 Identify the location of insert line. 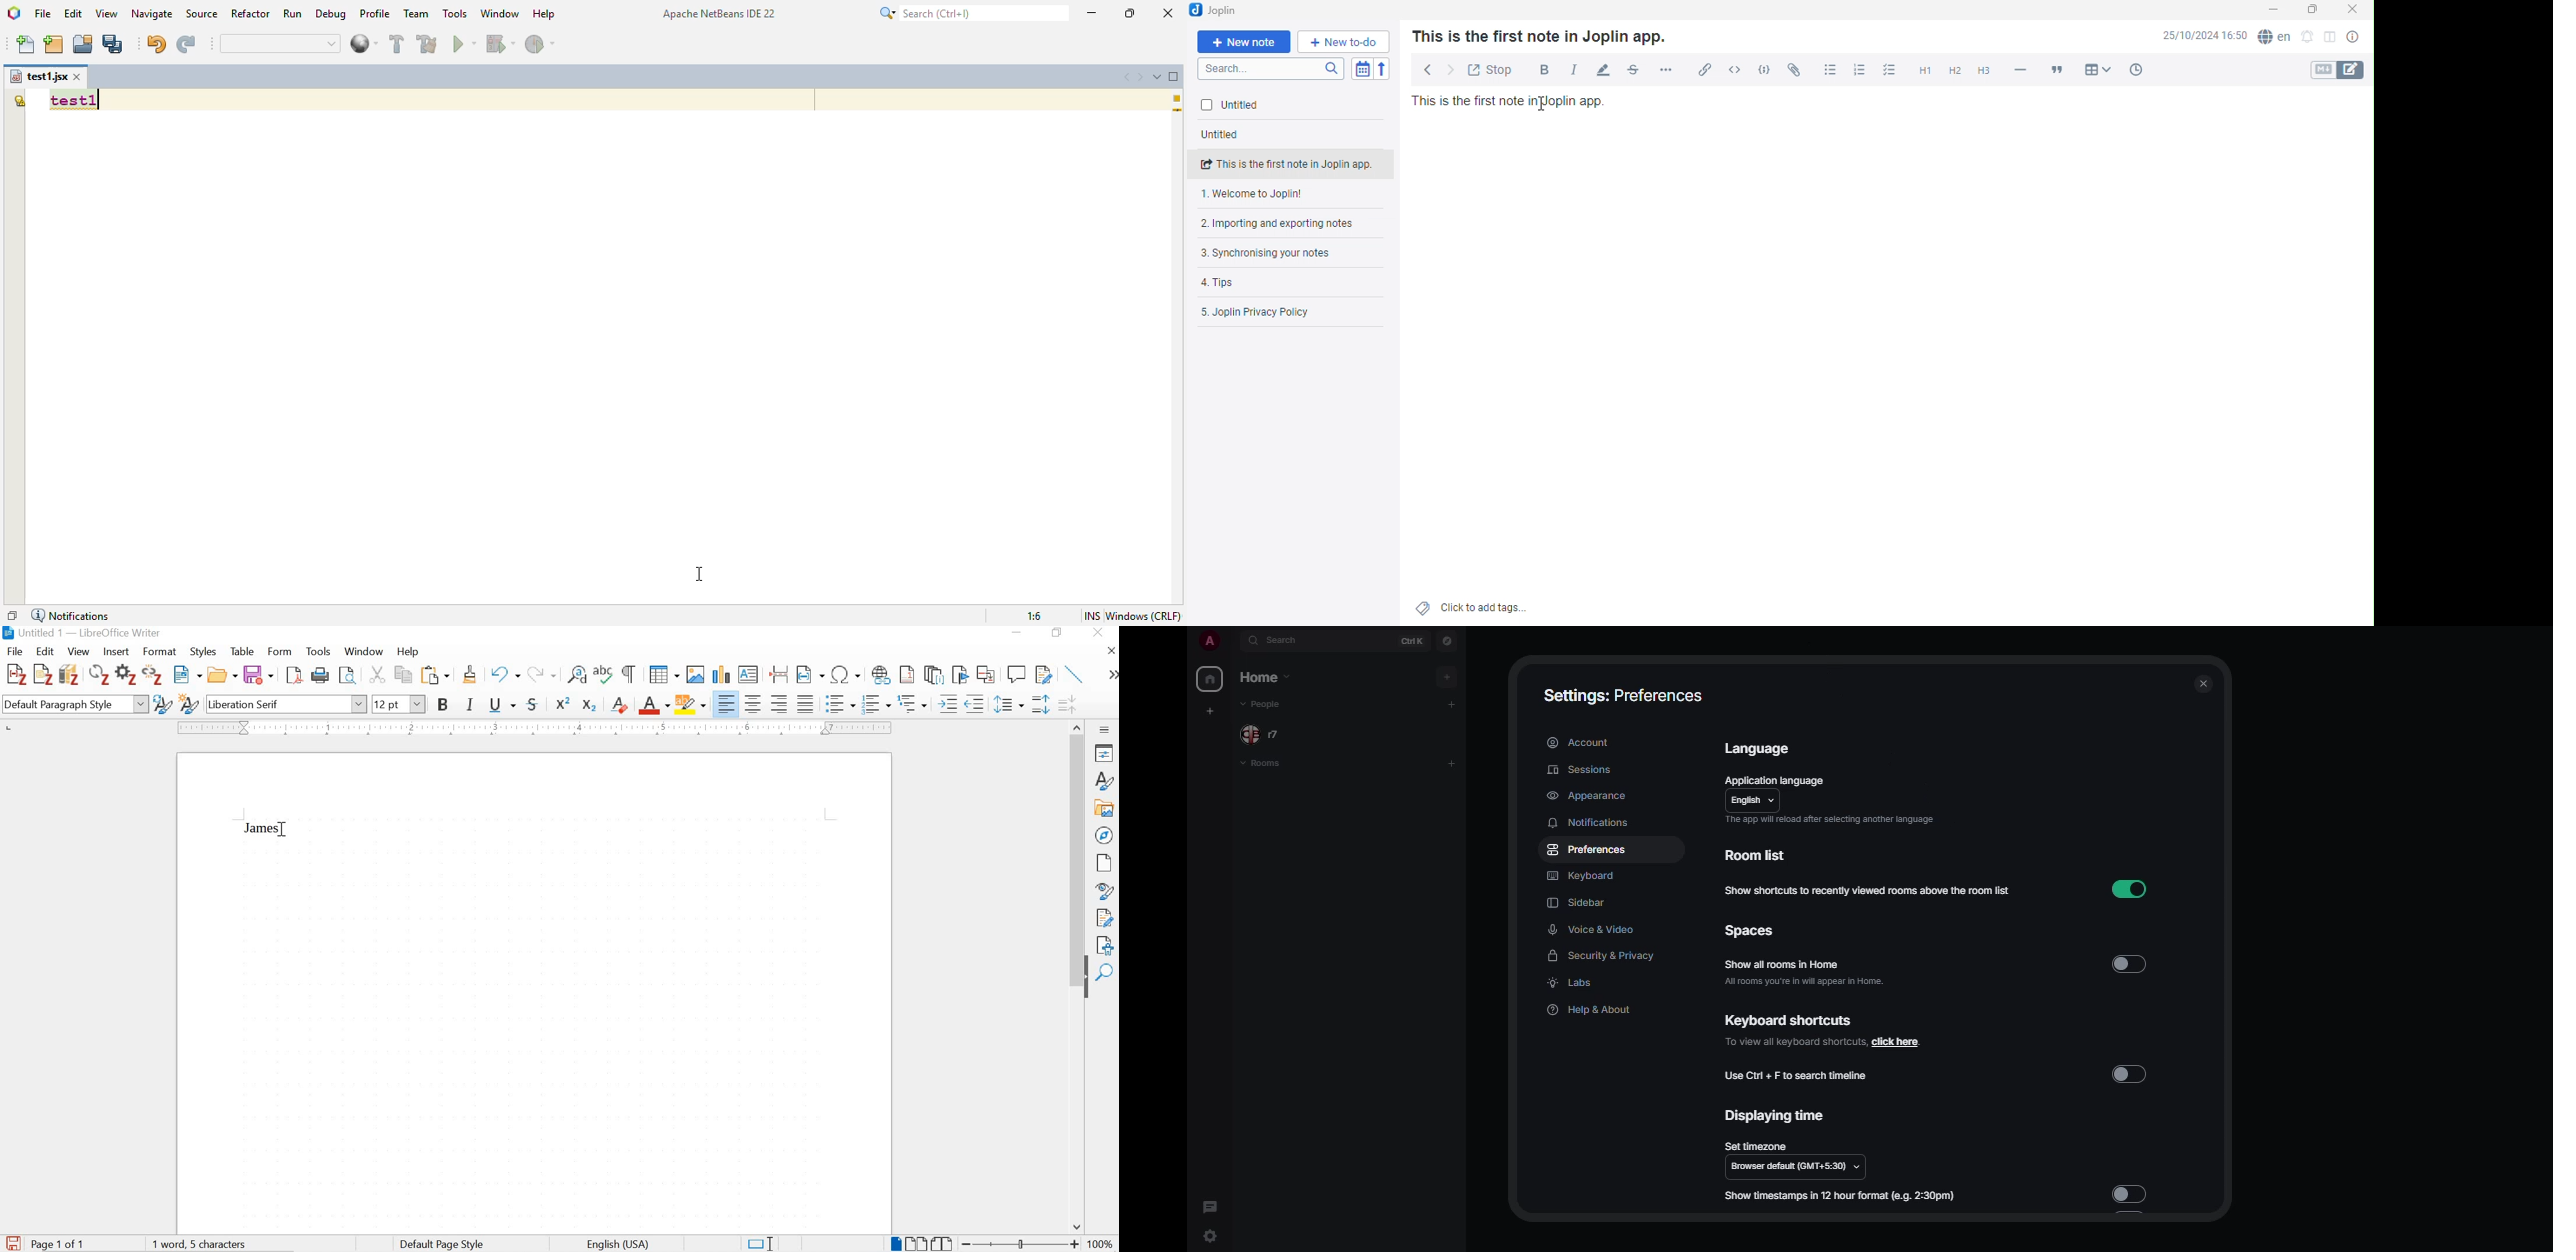
(1075, 674).